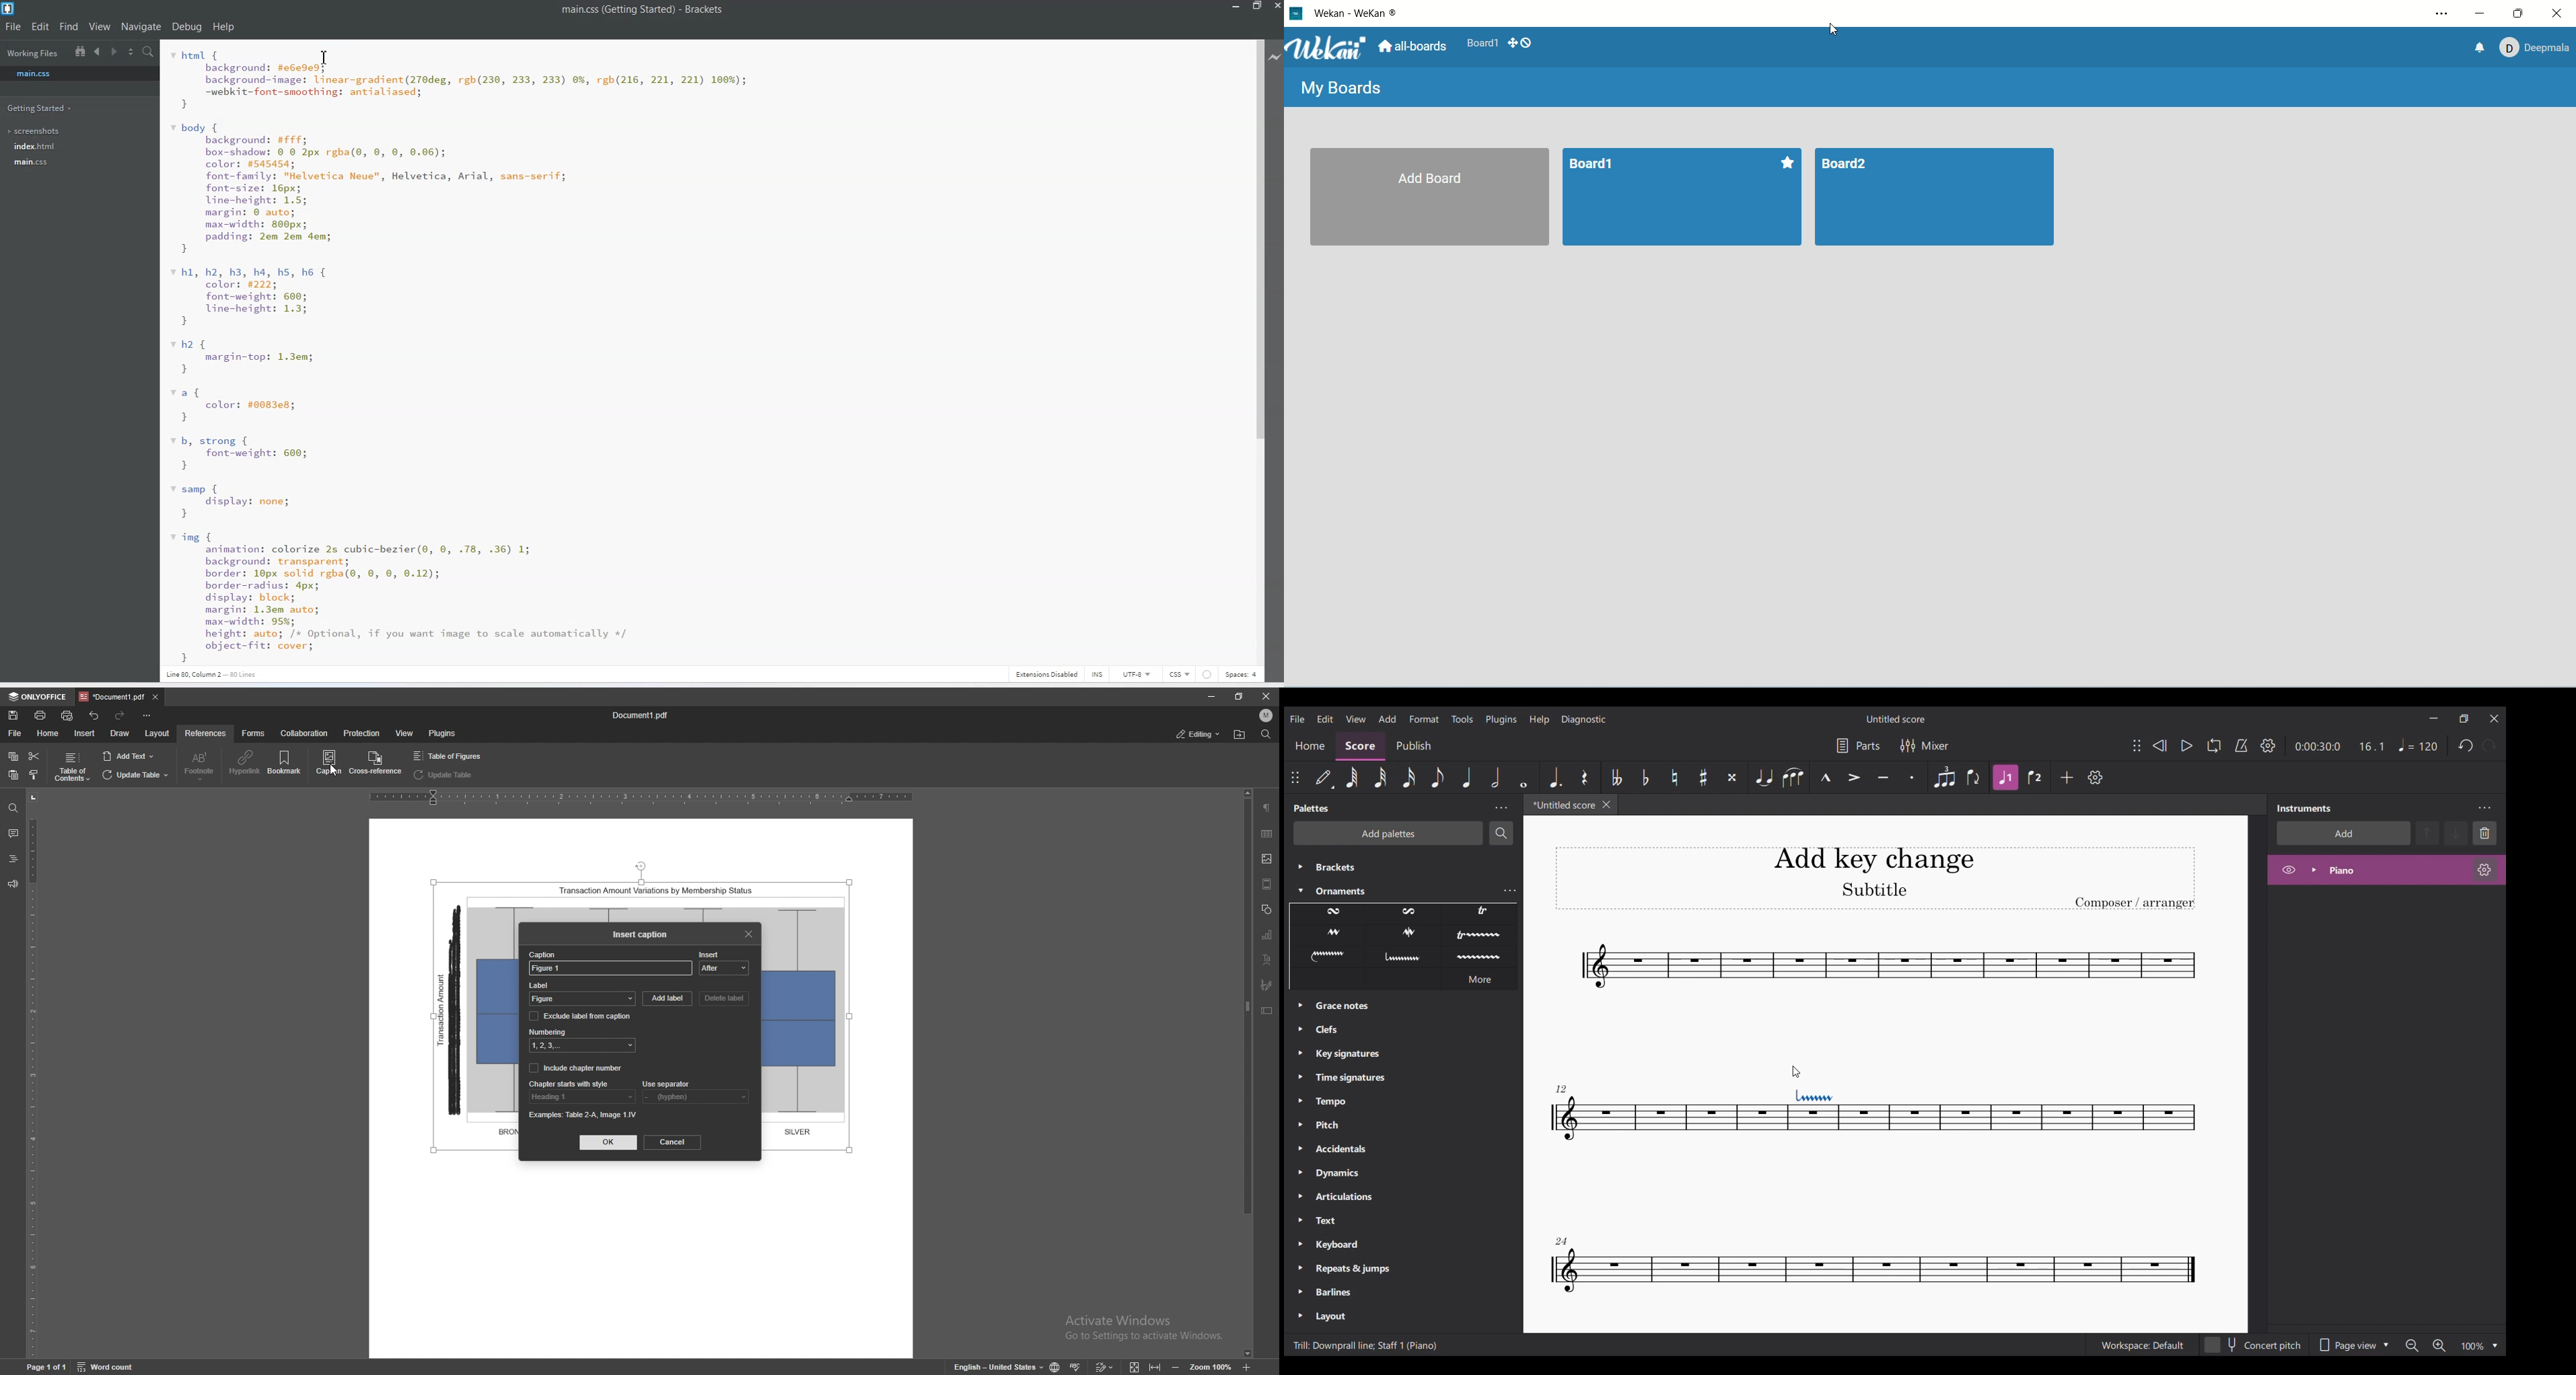 The width and height of the screenshot is (2576, 1400). I want to click on numbering, so click(584, 1045).